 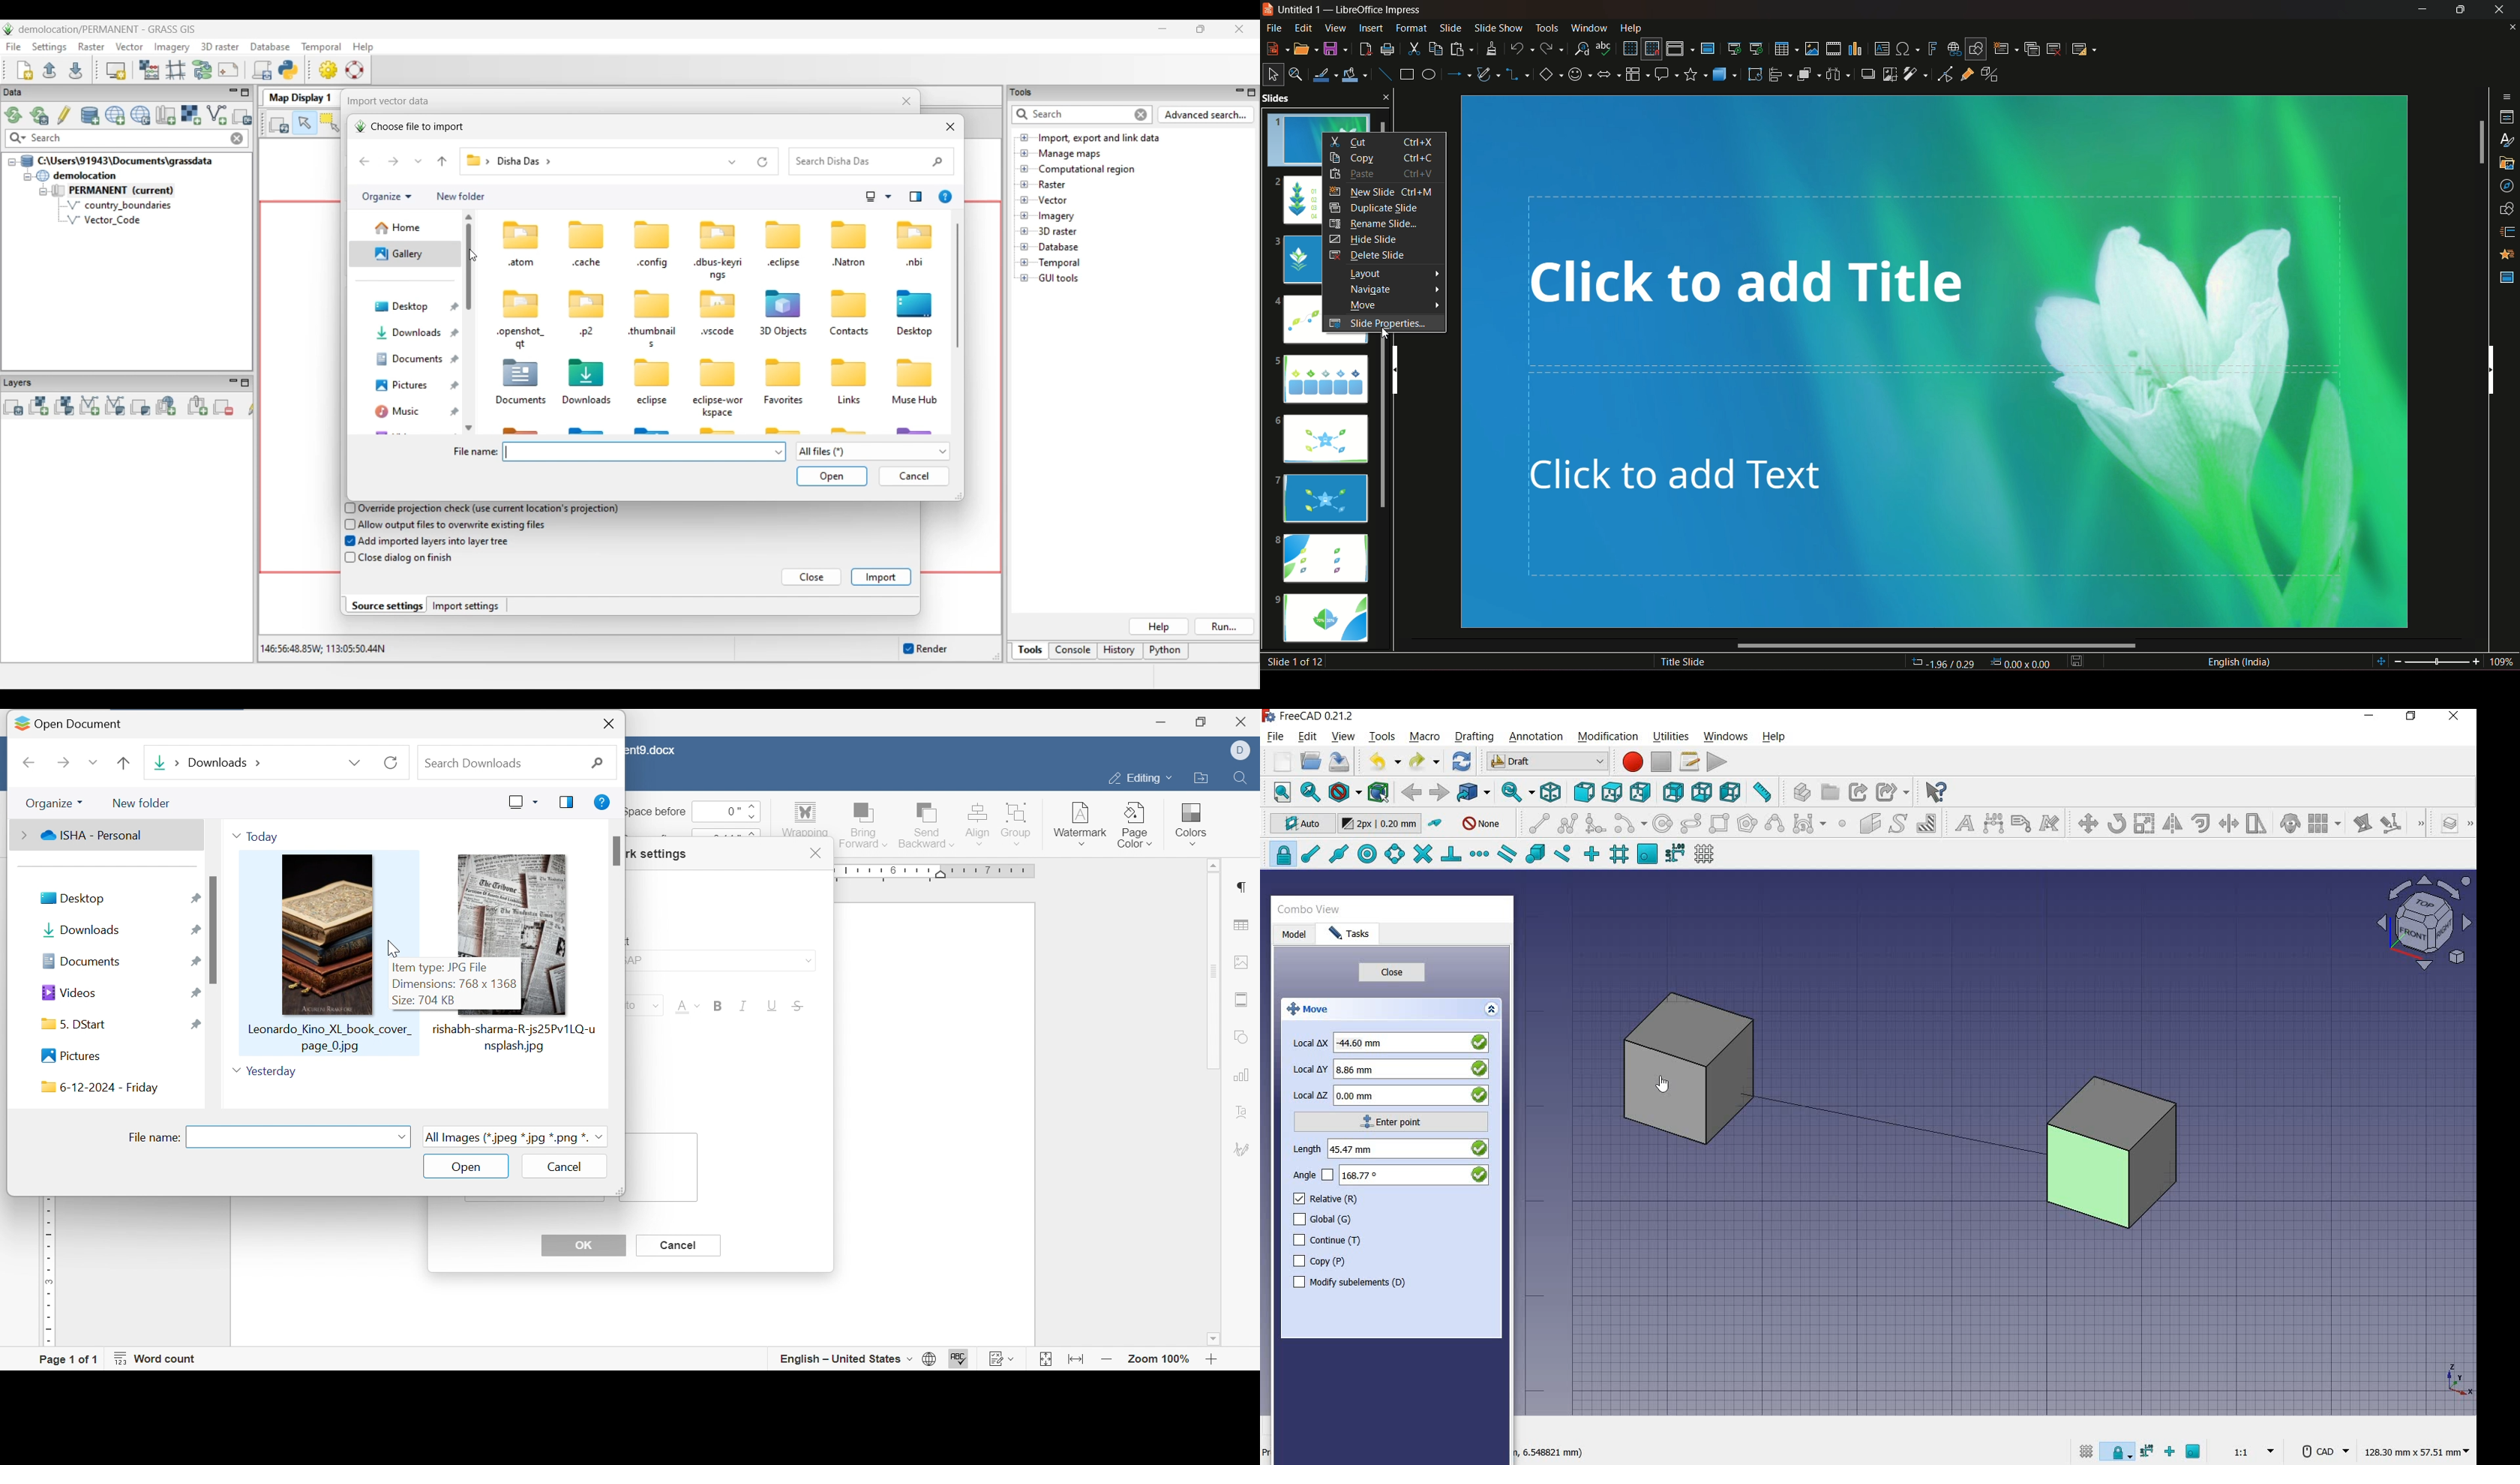 What do you see at coordinates (1629, 47) in the screenshot?
I see `display grid` at bounding box center [1629, 47].